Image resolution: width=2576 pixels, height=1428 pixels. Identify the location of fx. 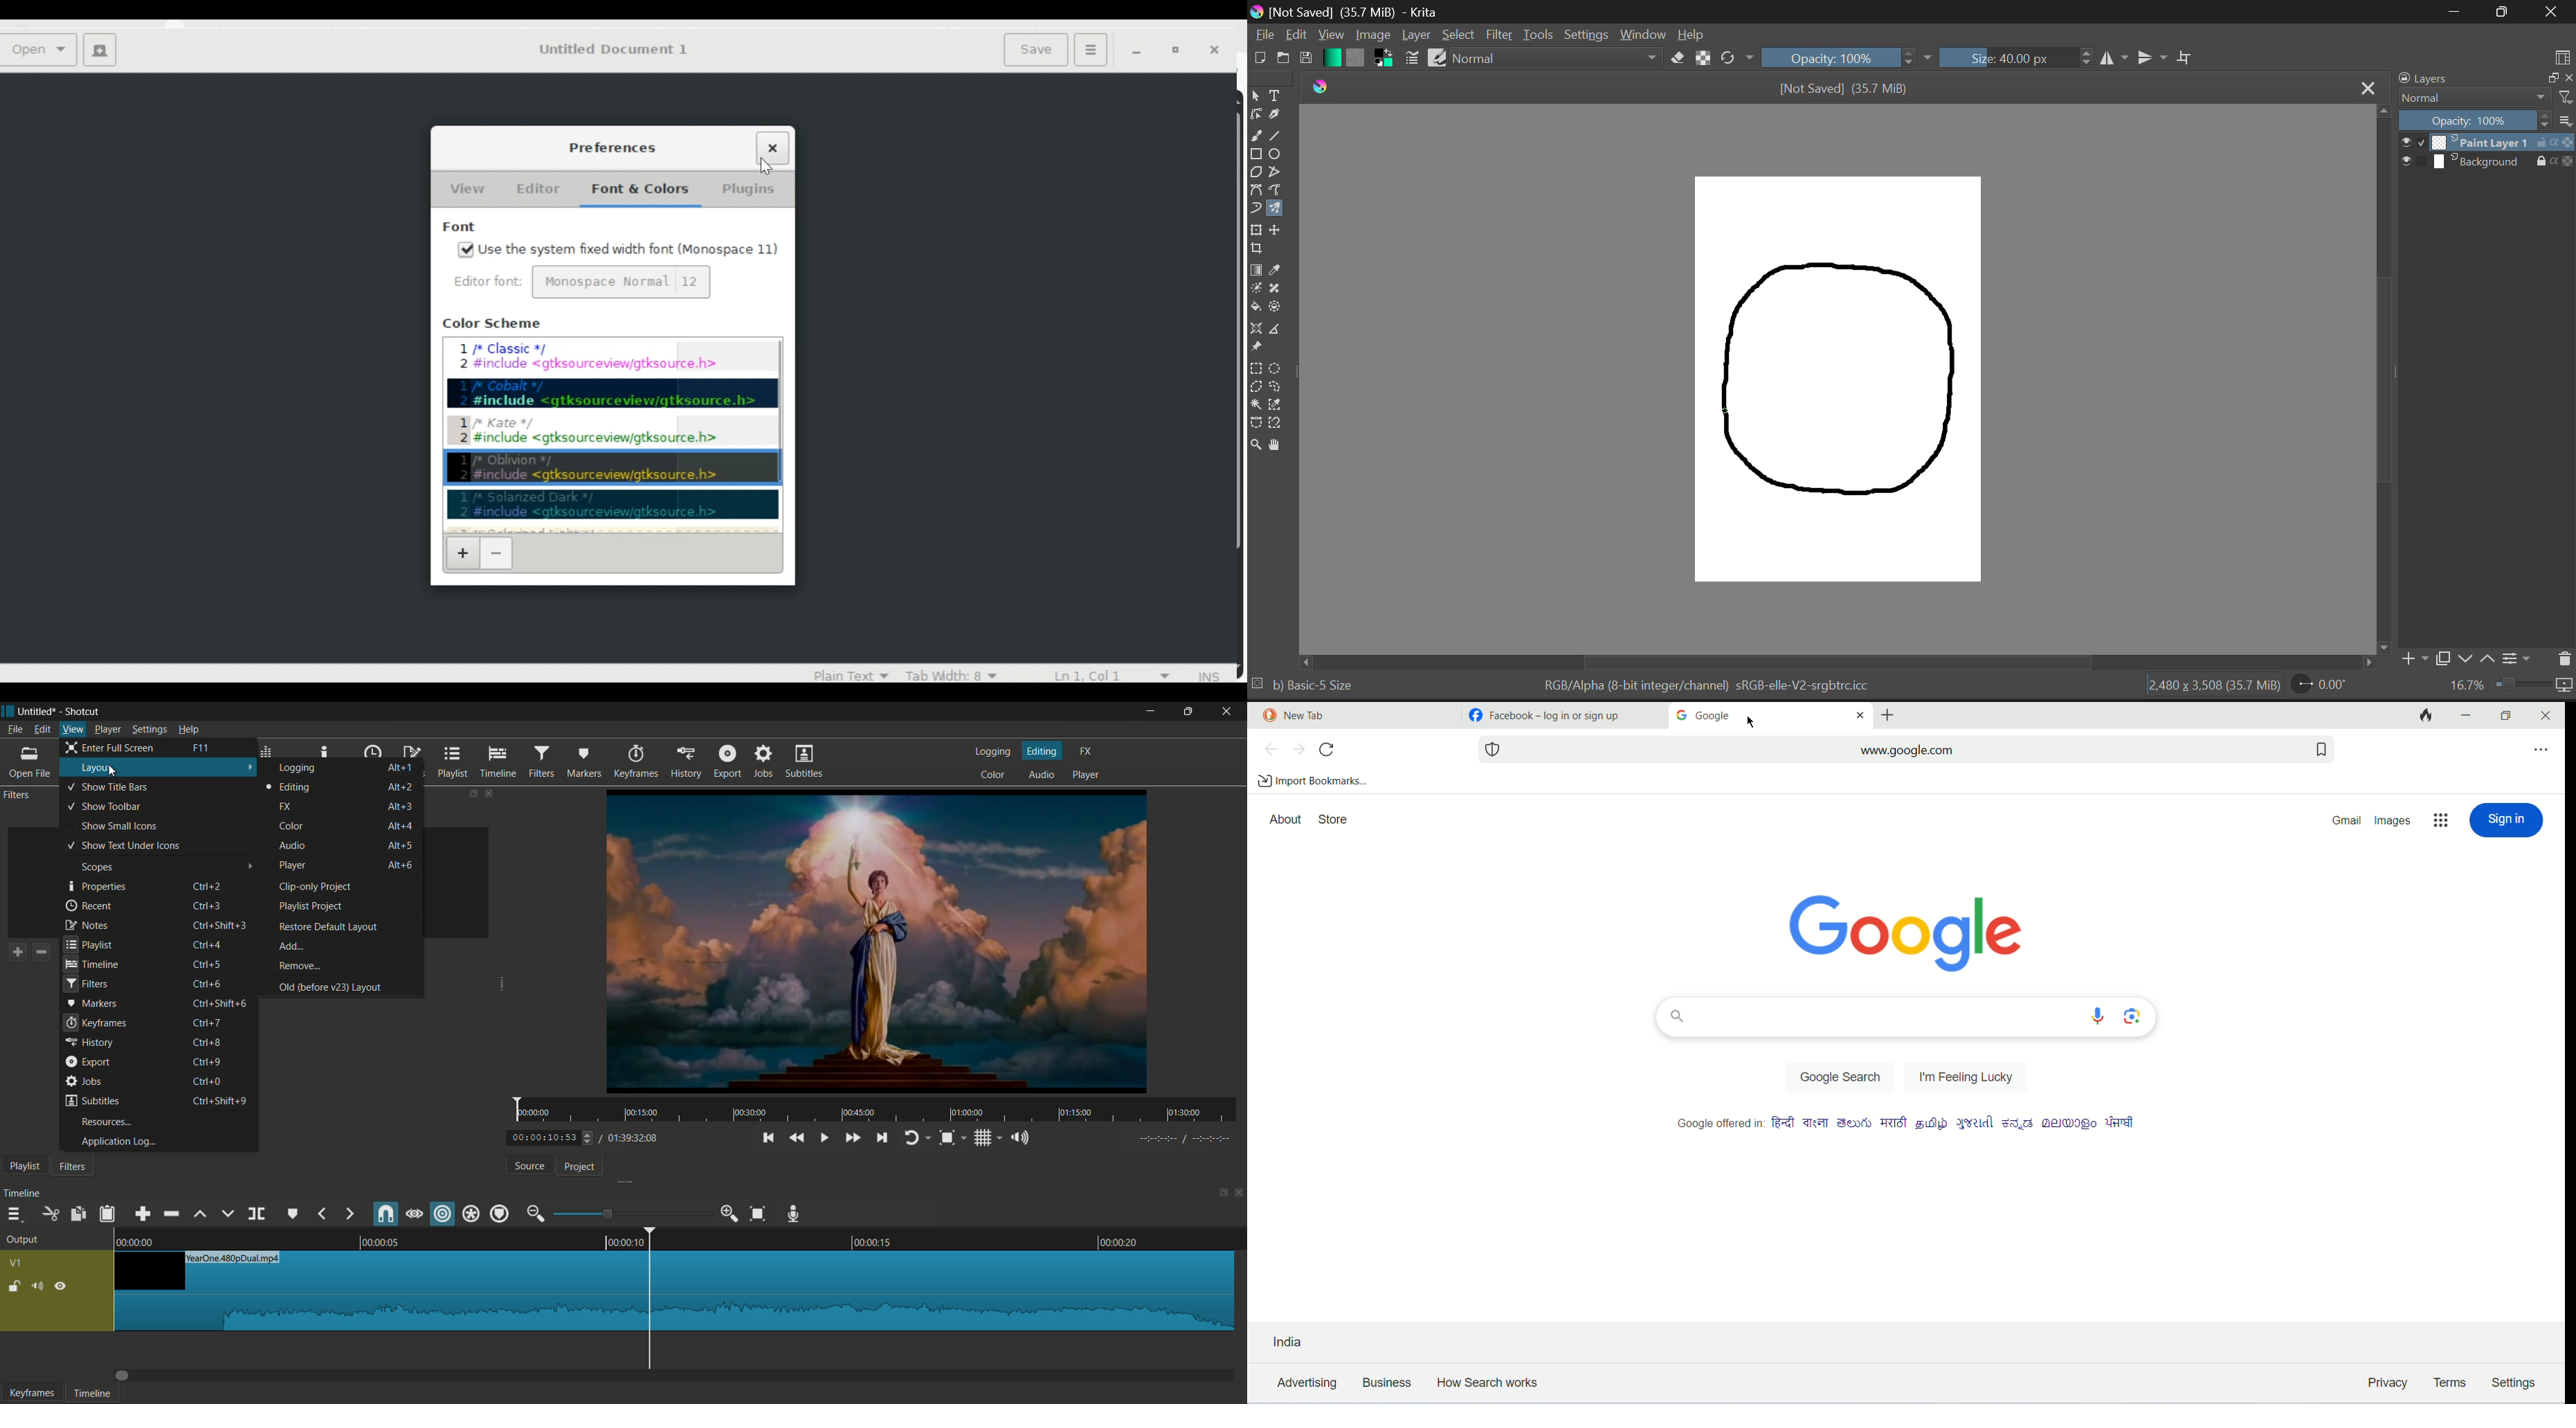
(285, 807).